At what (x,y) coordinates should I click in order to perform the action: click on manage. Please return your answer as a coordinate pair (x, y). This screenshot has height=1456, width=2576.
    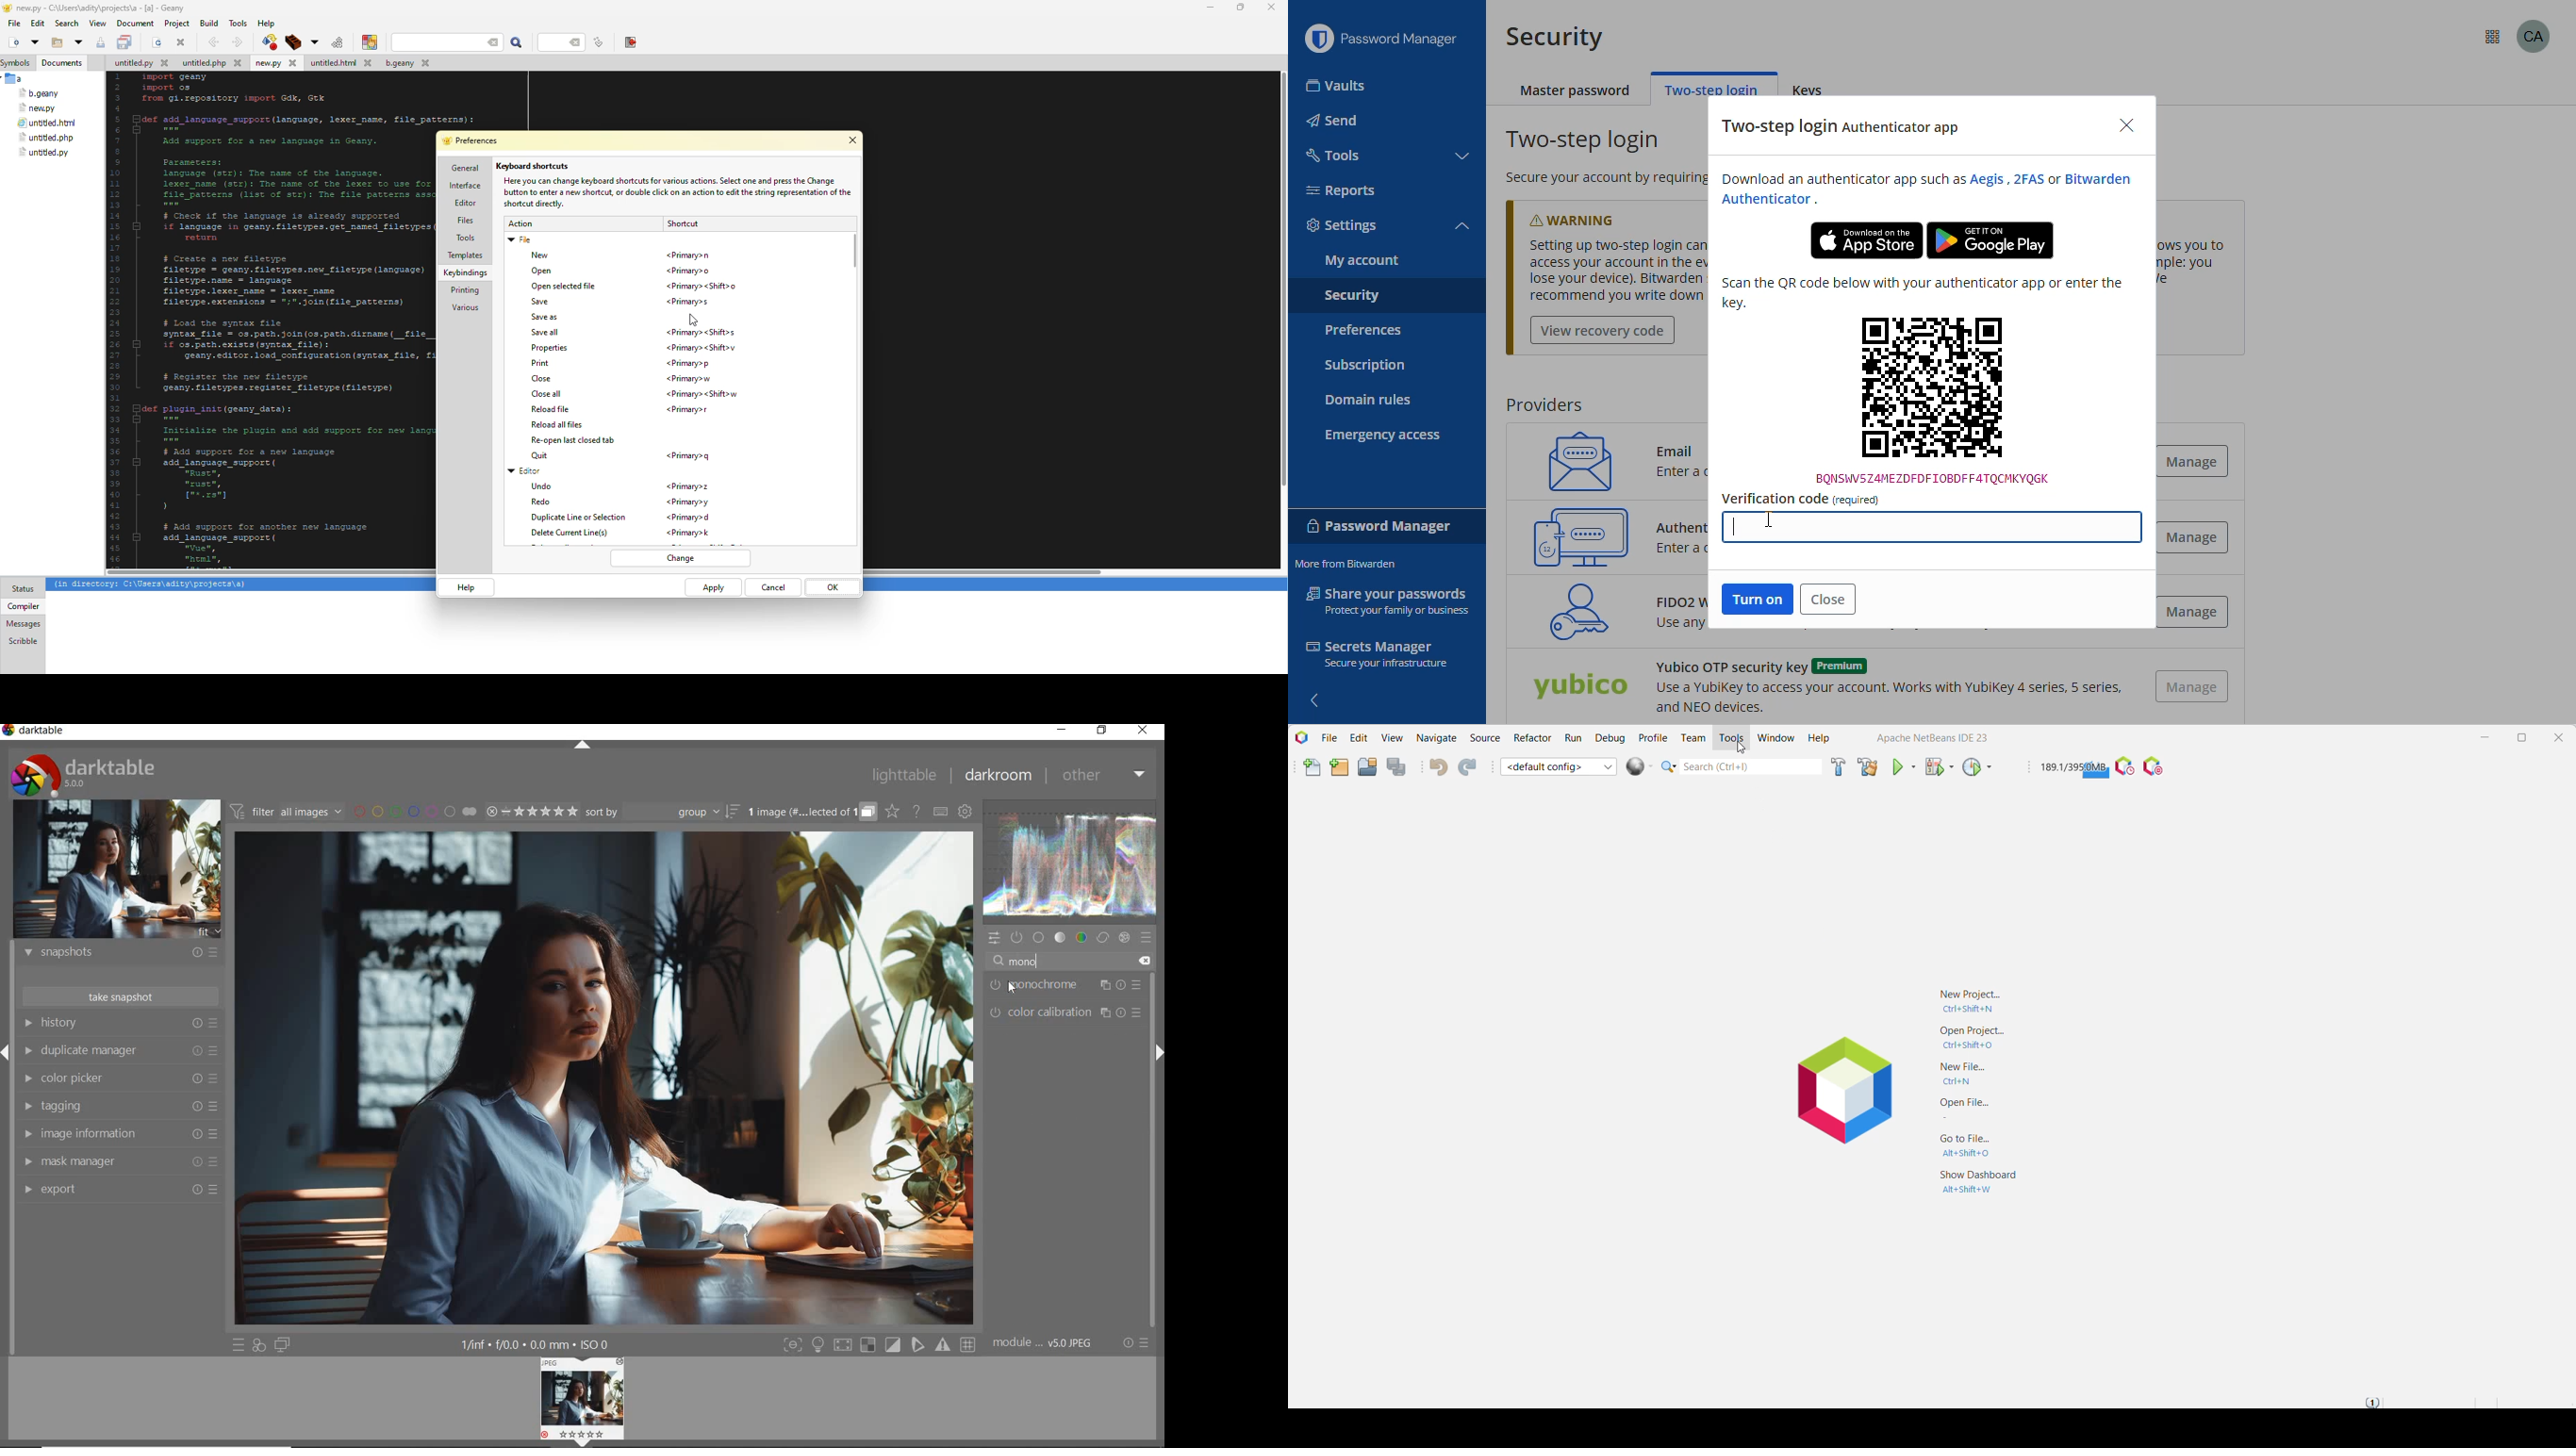
    Looking at the image, I should click on (2193, 687).